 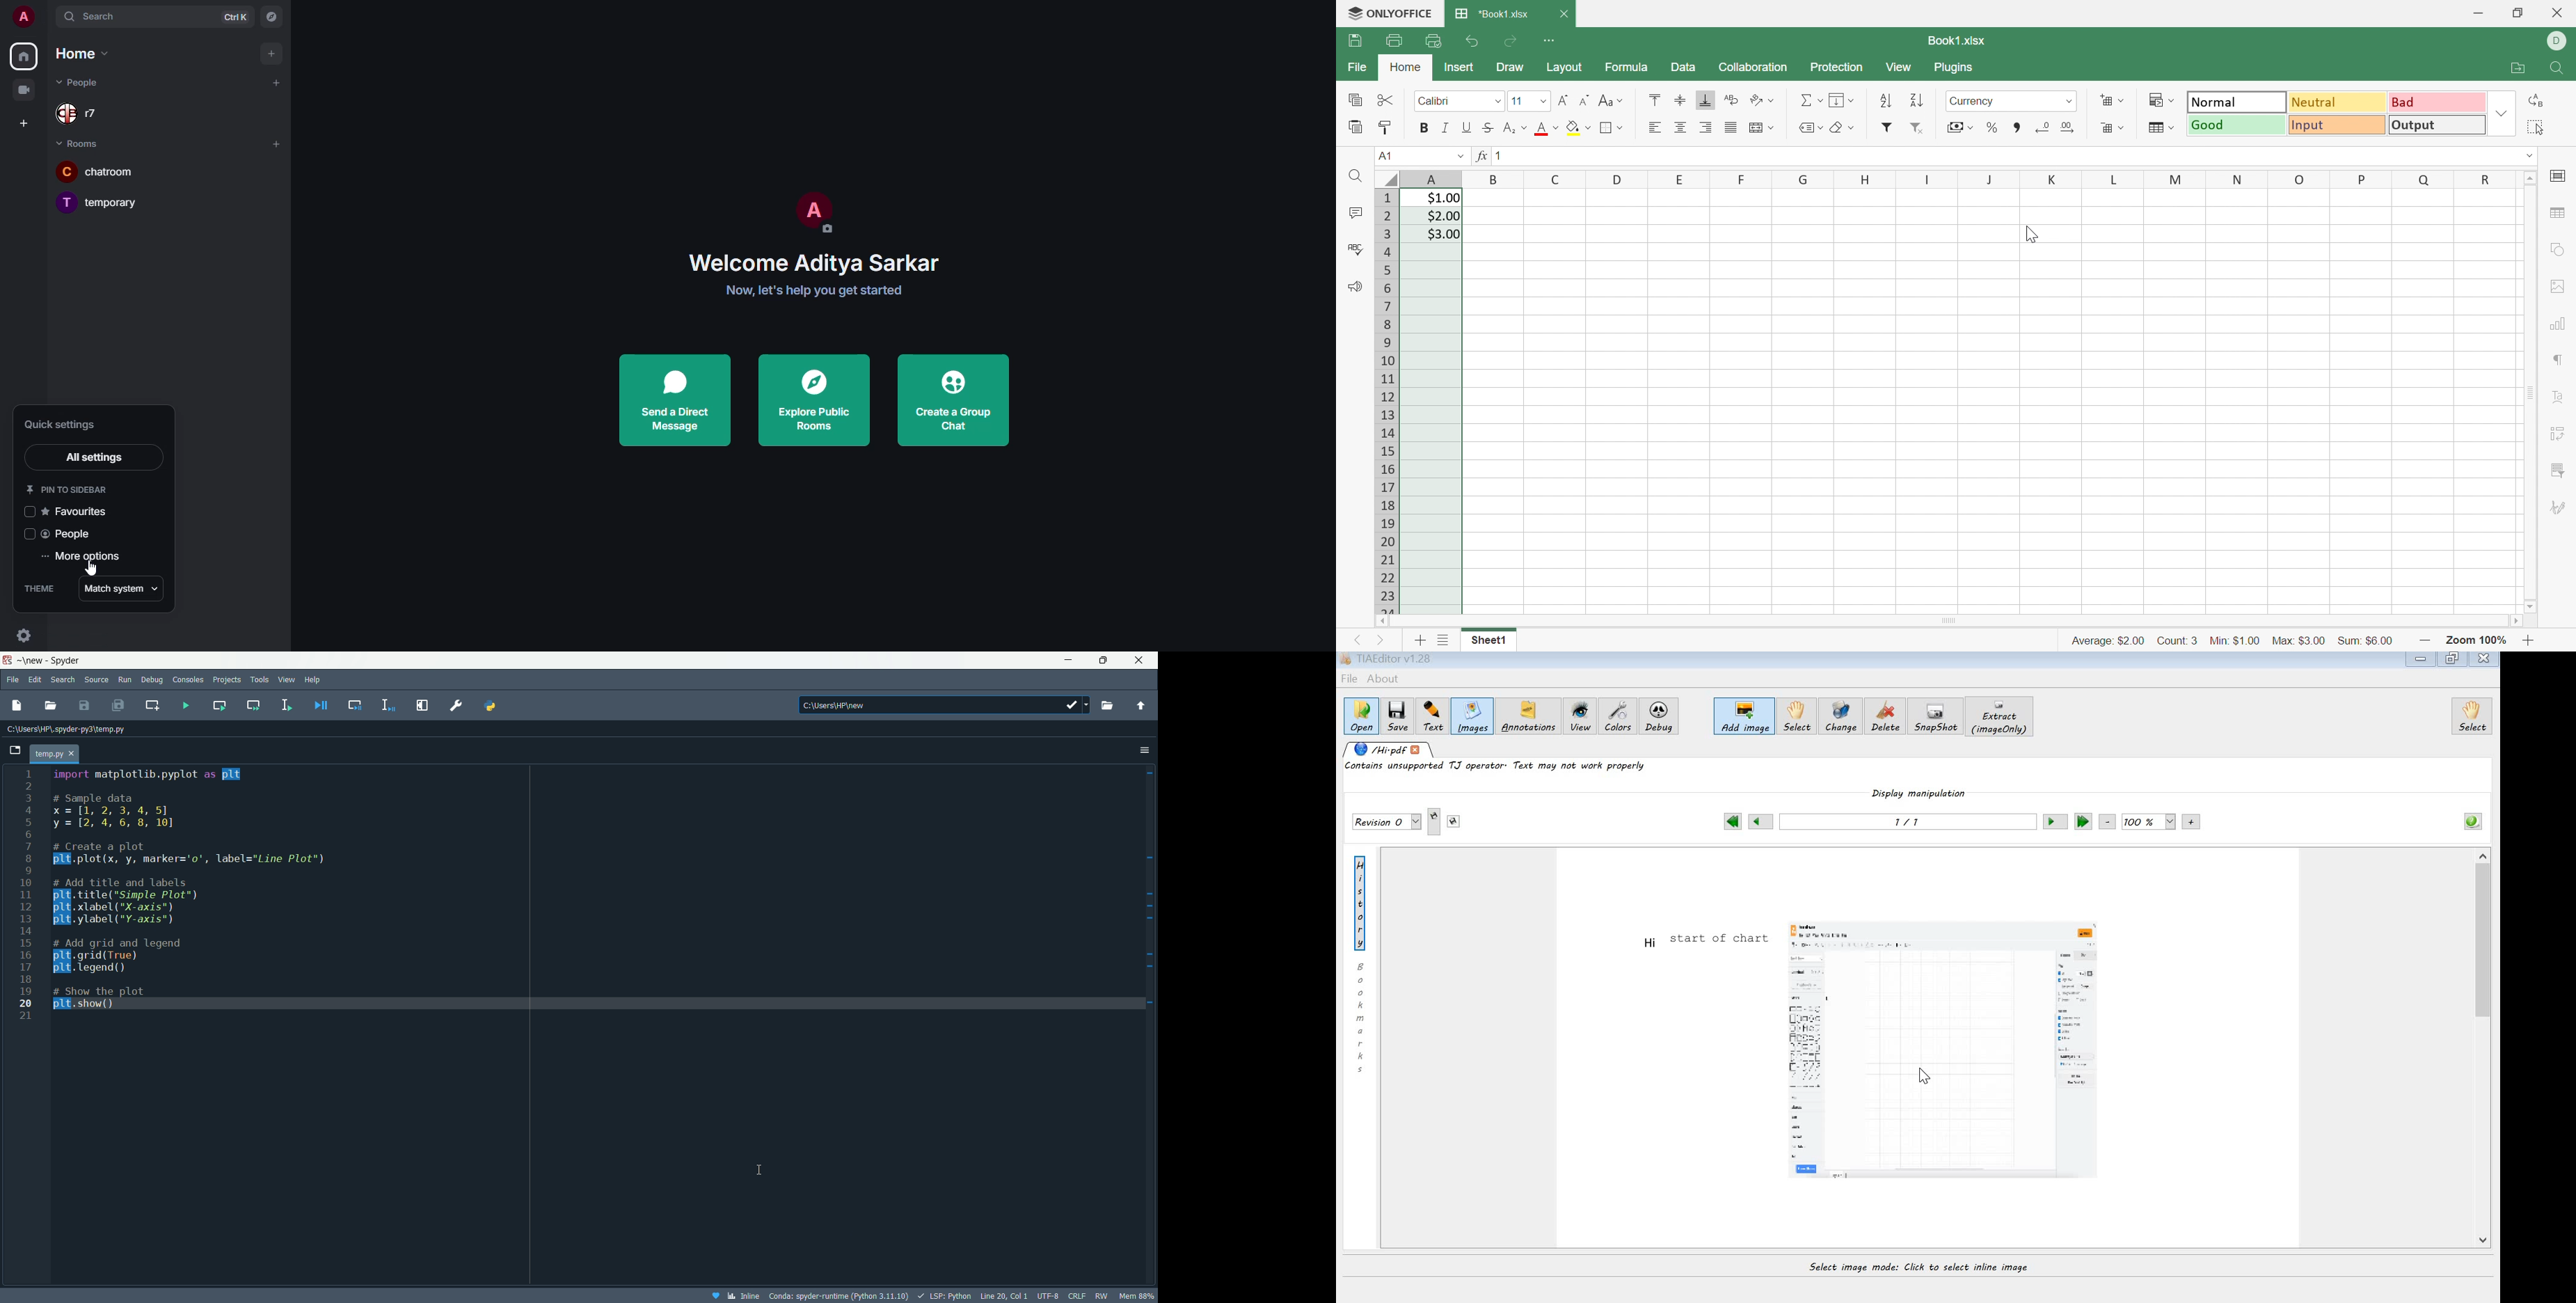 What do you see at coordinates (2533, 176) in the screenshot?
I see `Scroll up` at bounding box center [2533, 176].